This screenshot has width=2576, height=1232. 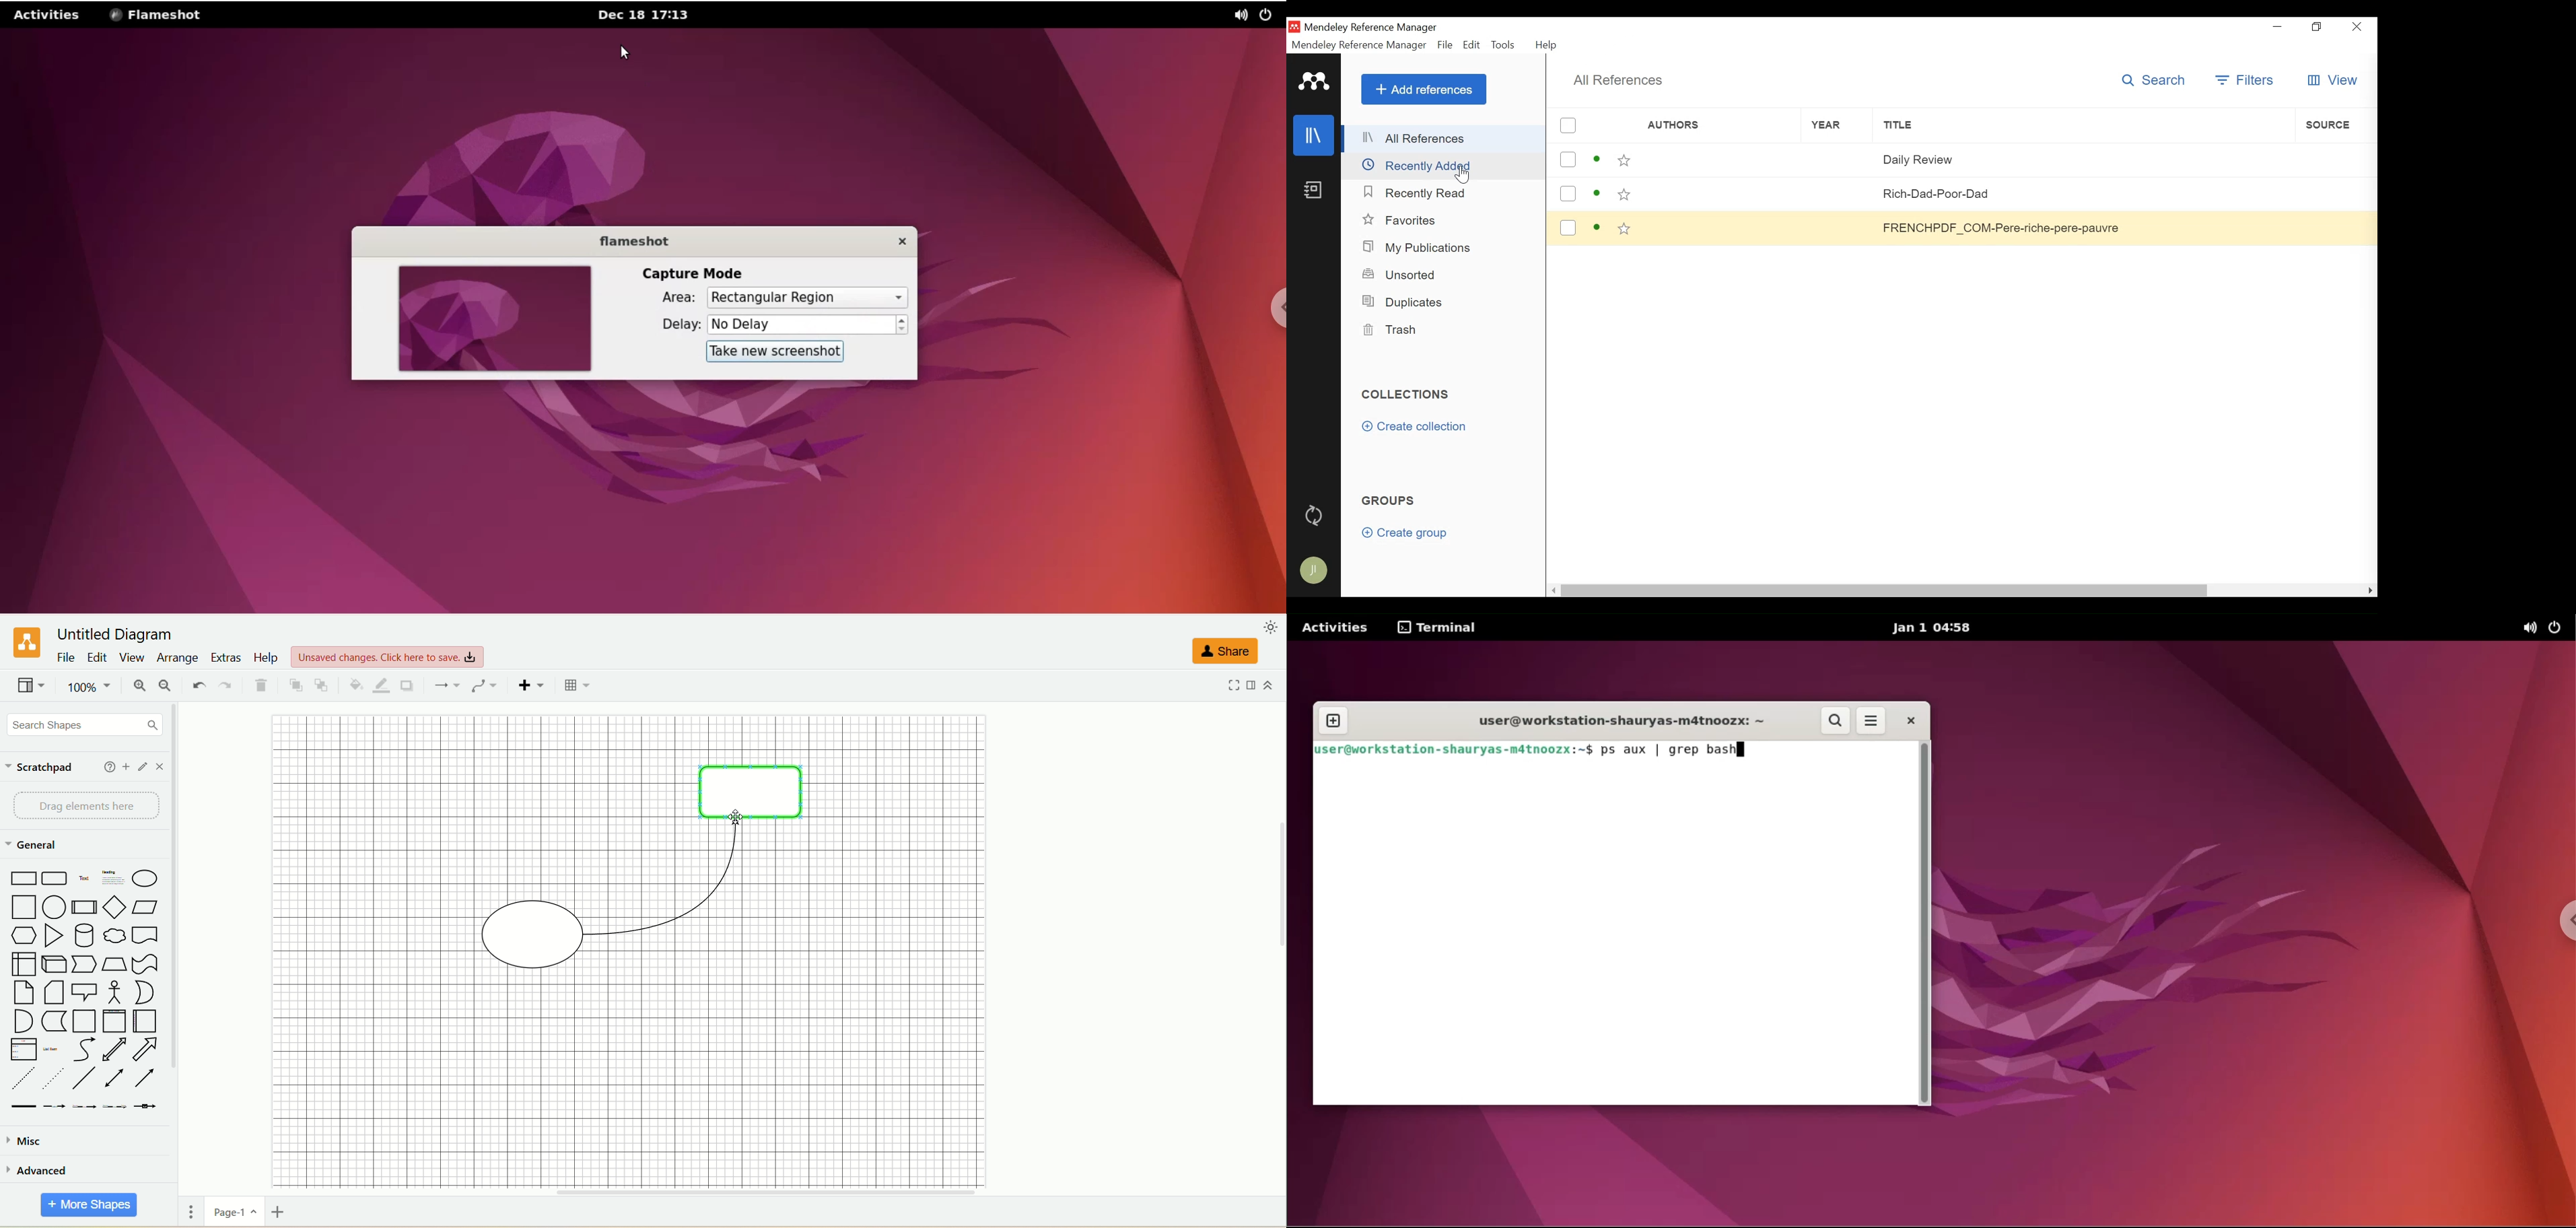 What do you see at coordinates (233, 1211) in the screenshot?
I see `page-1` at bounding box center [233, 1211].